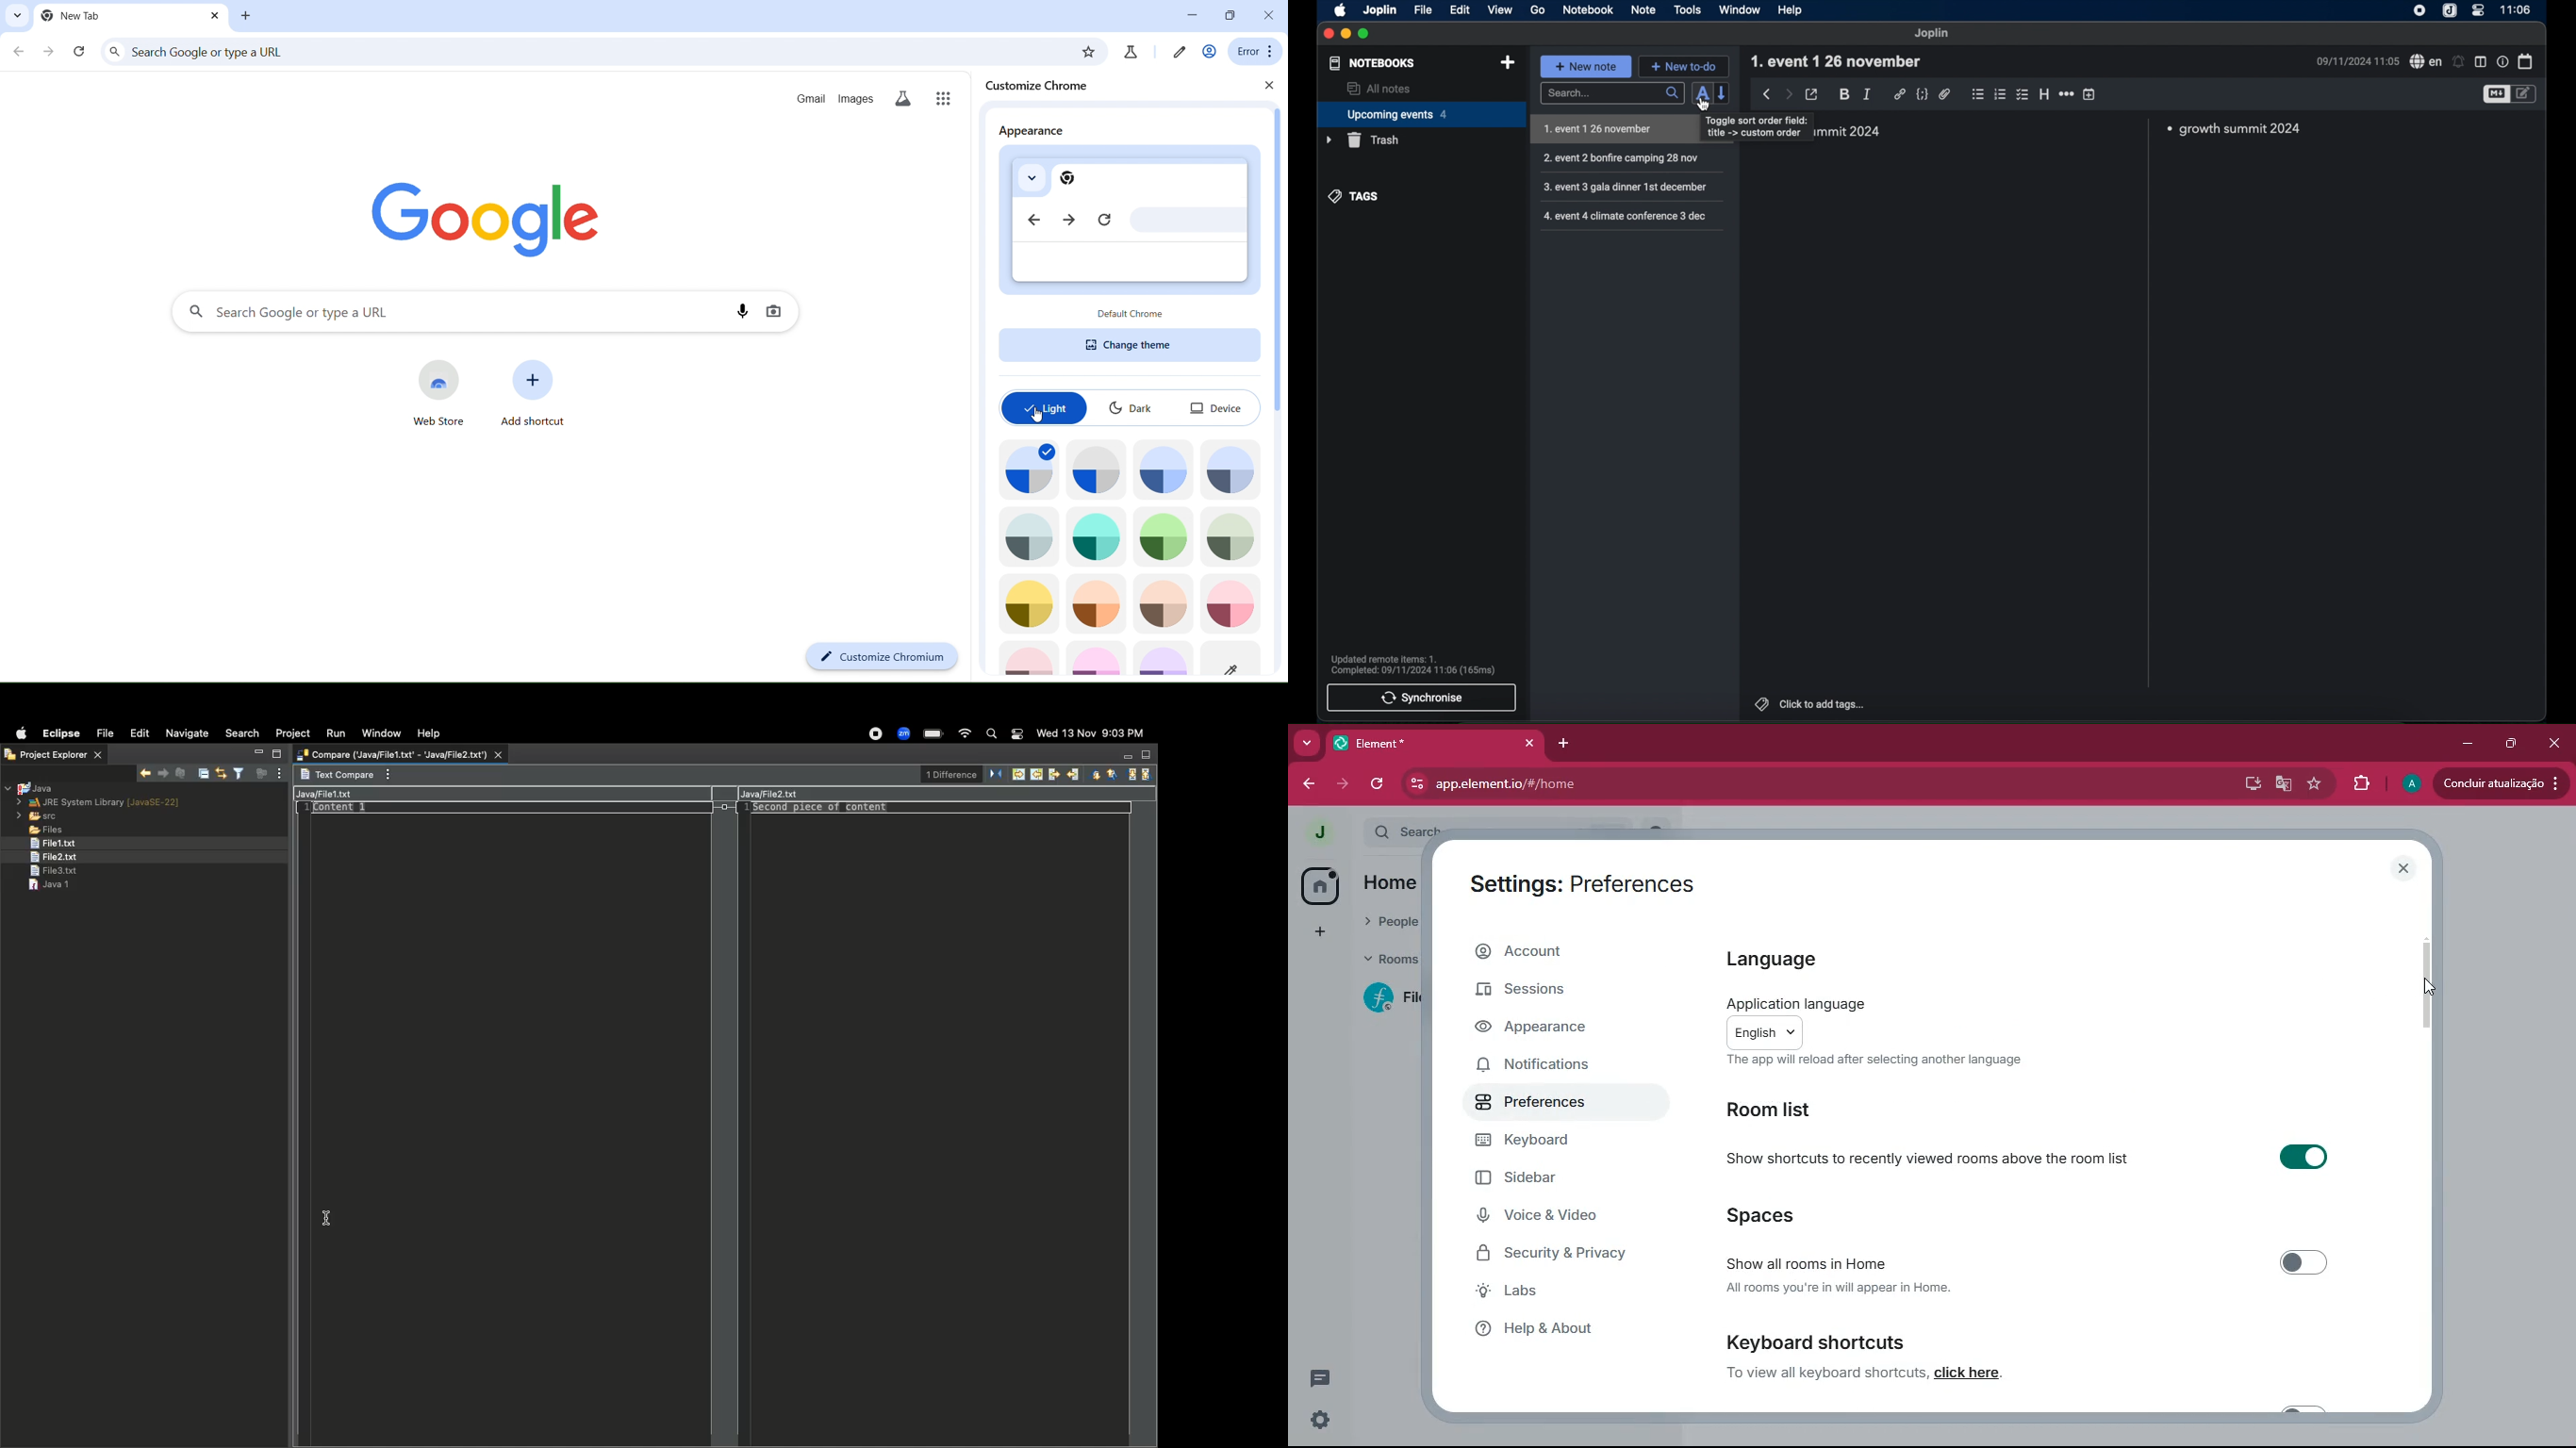 Image resolution: width=2576 pixels, height=1456 pixels. What do you see at coordinates (2420, 10) in the screenshot?
I see `screen recorder icon` at bounding box center [2420, 10].